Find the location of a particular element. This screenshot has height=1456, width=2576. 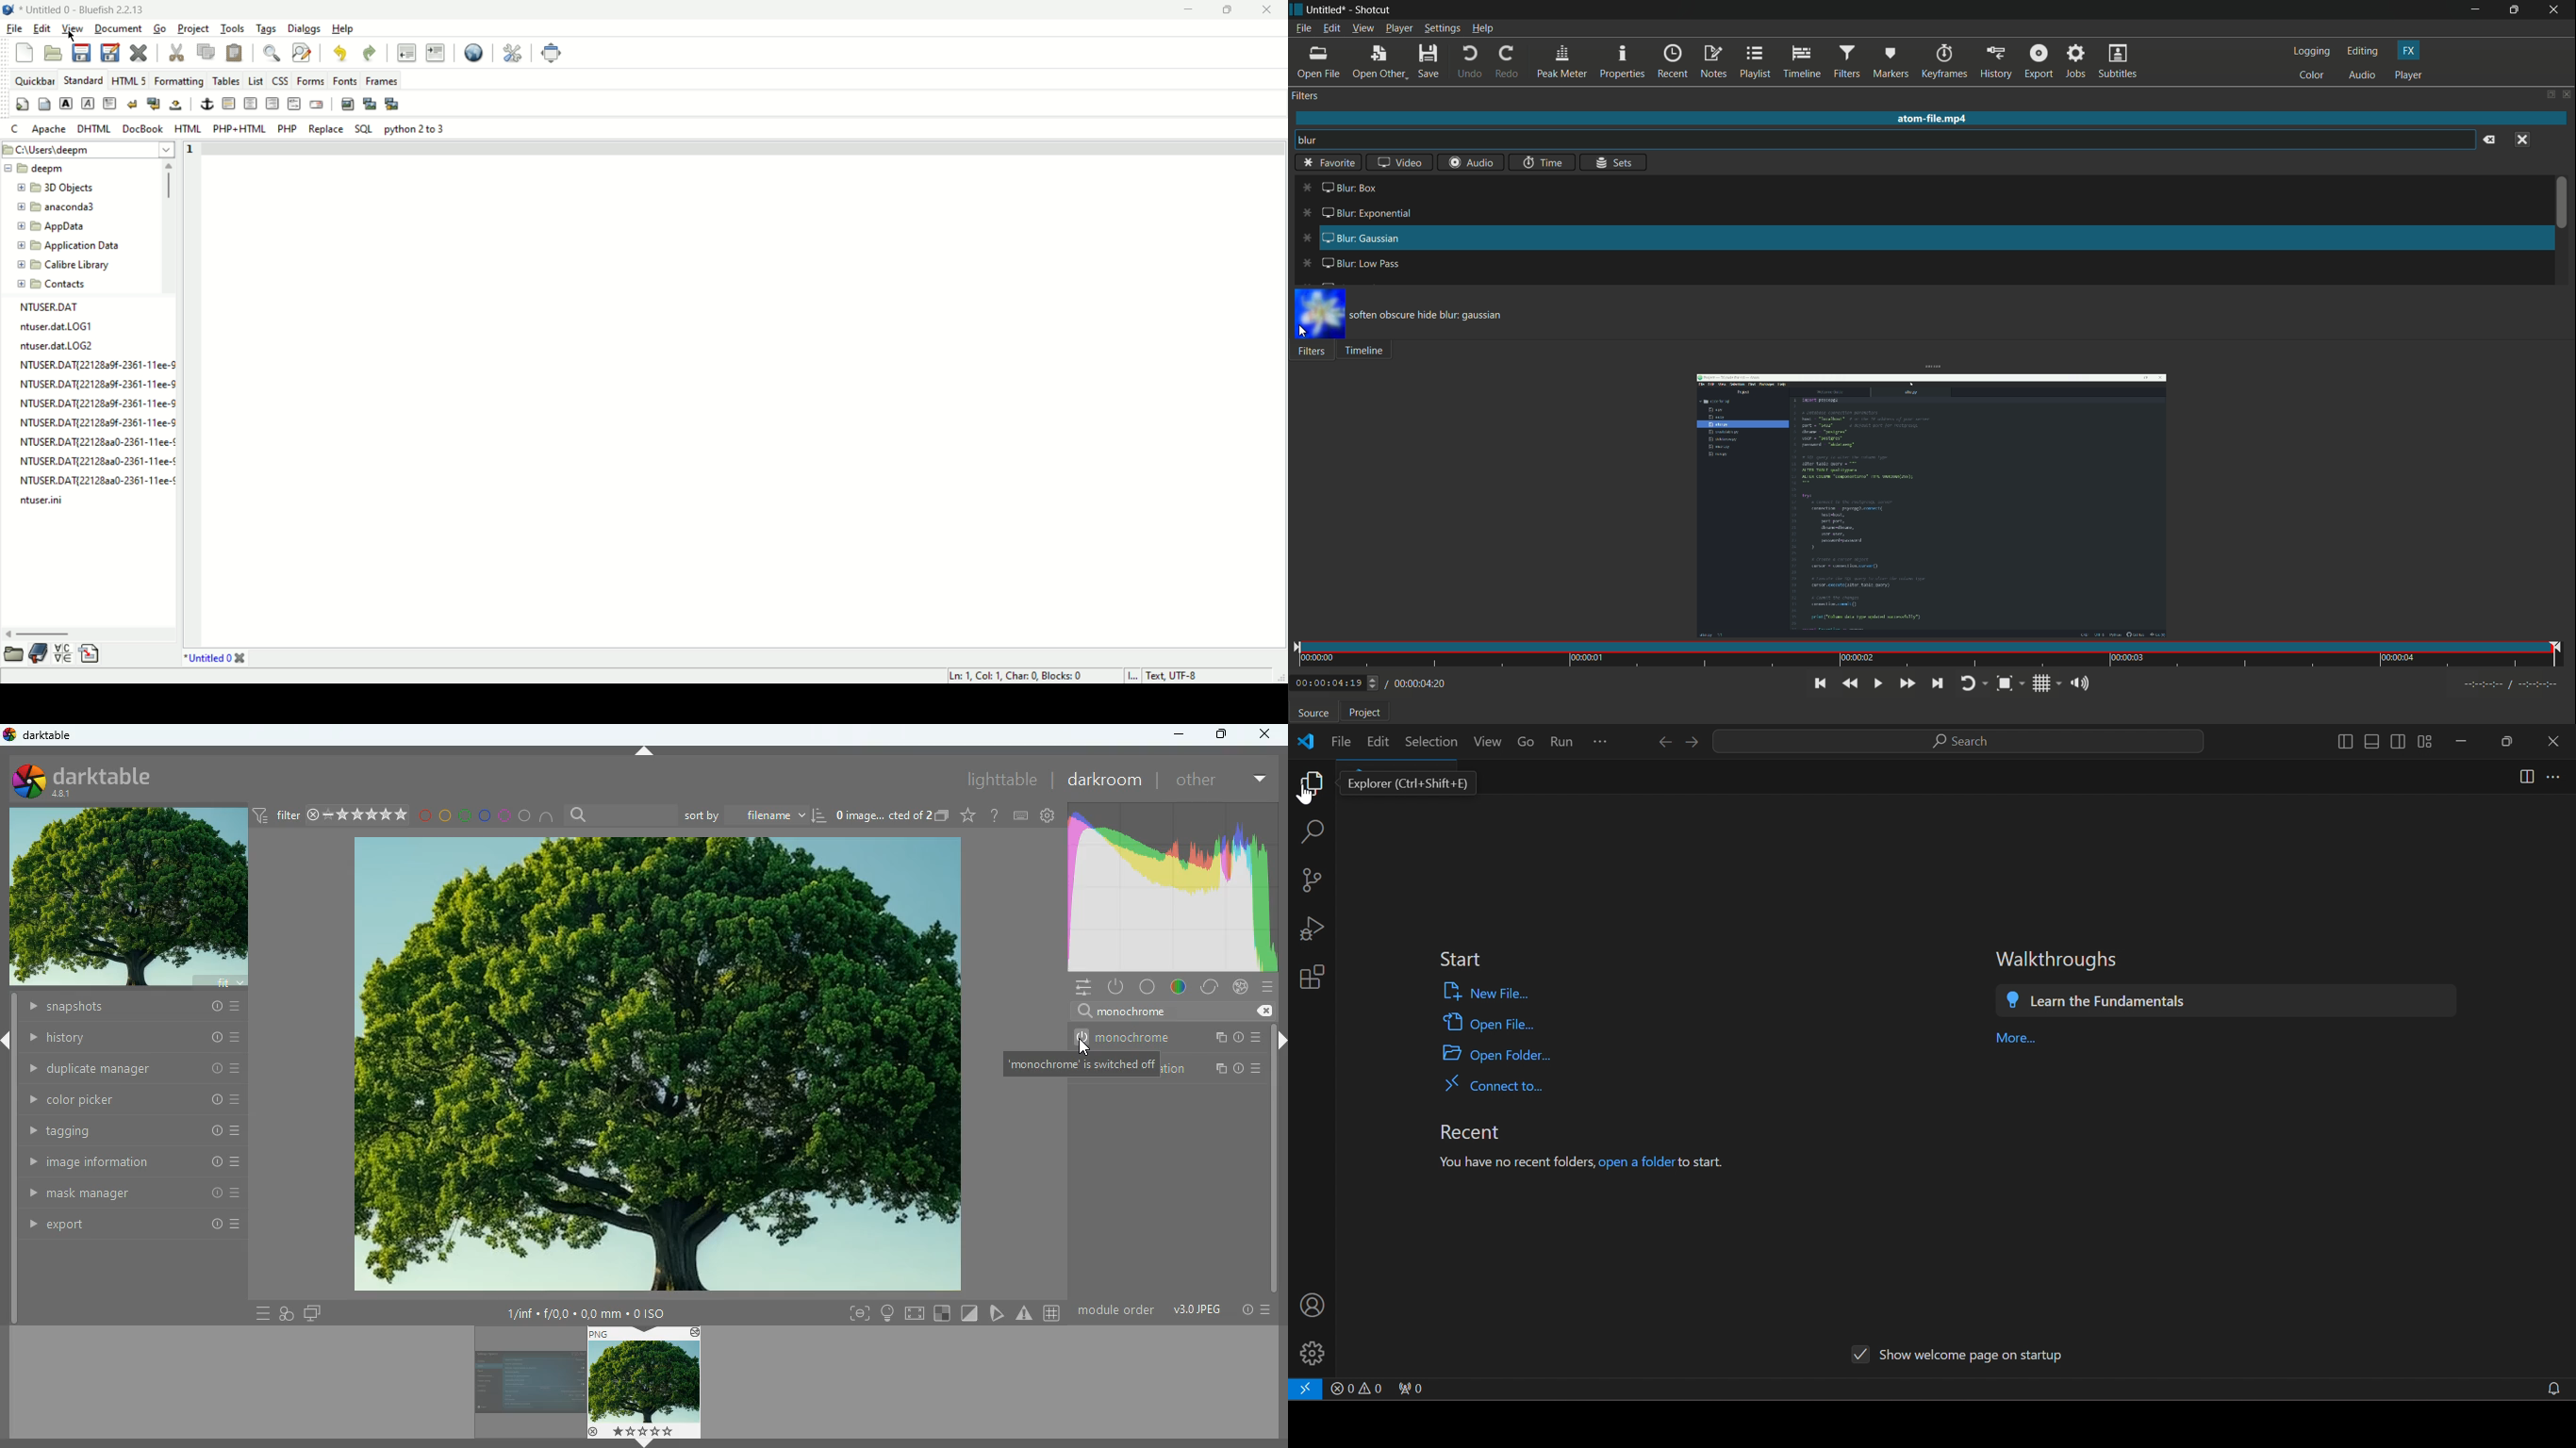

player is located at coordinates (2409, 74).